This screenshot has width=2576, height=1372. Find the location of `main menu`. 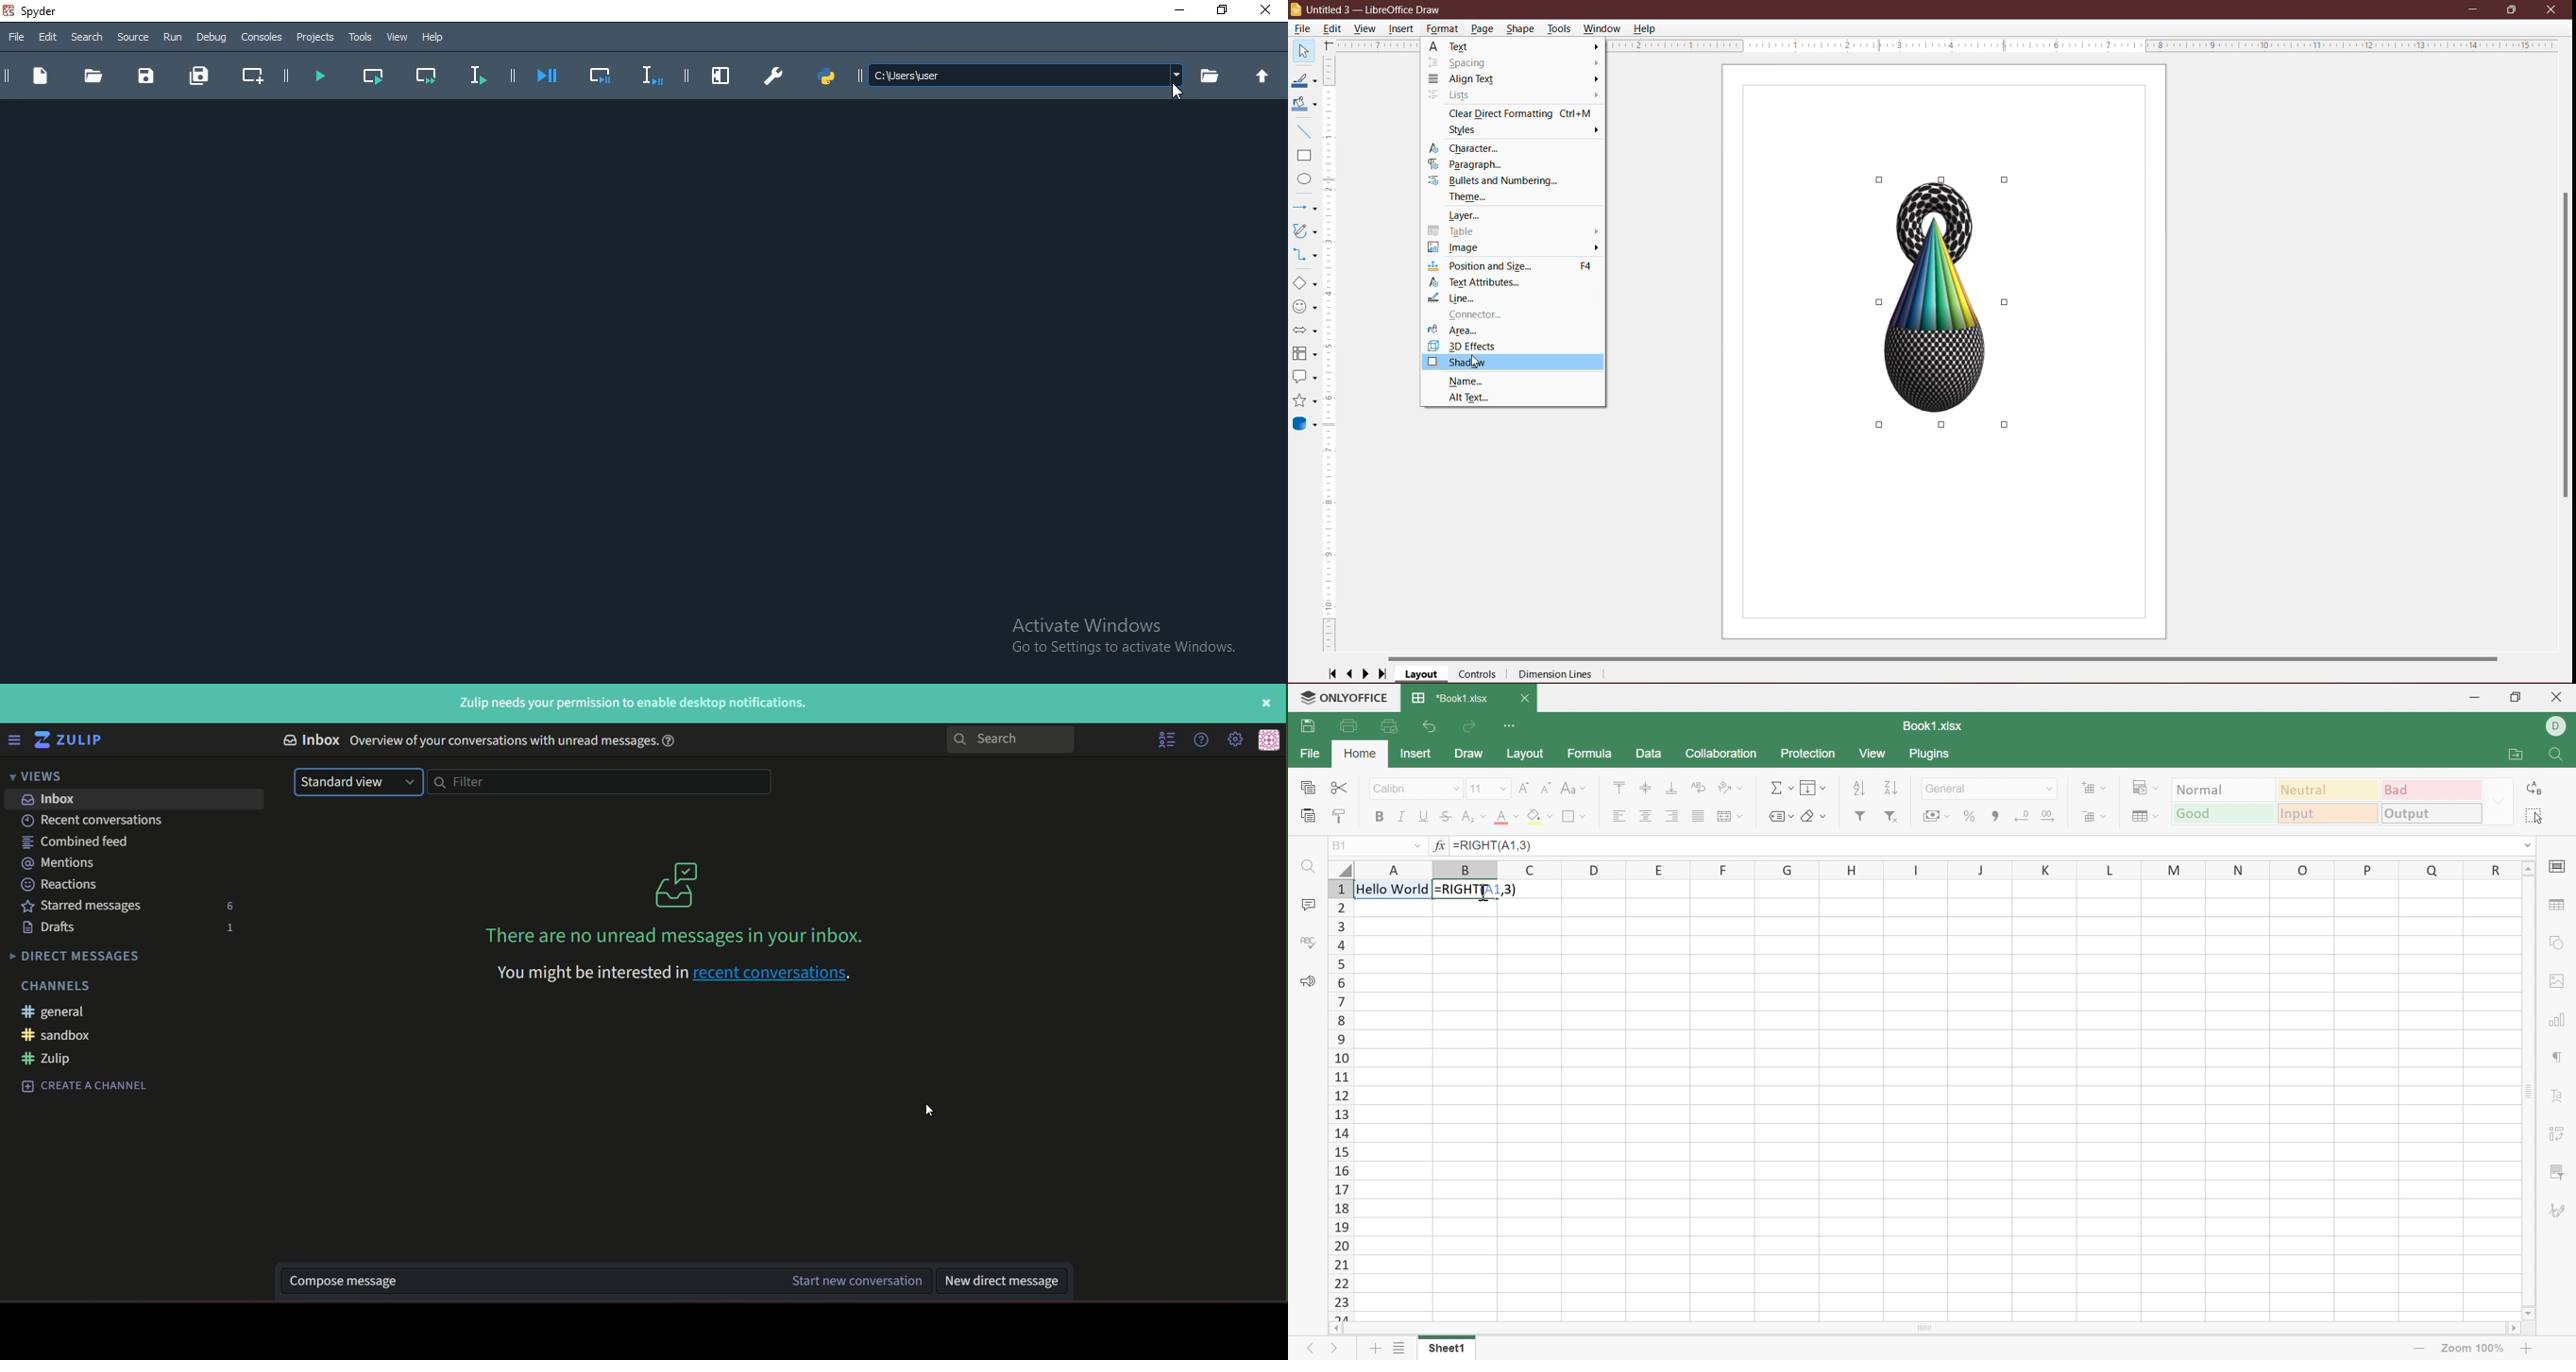

main menu is located at coordinates (1236, 739).